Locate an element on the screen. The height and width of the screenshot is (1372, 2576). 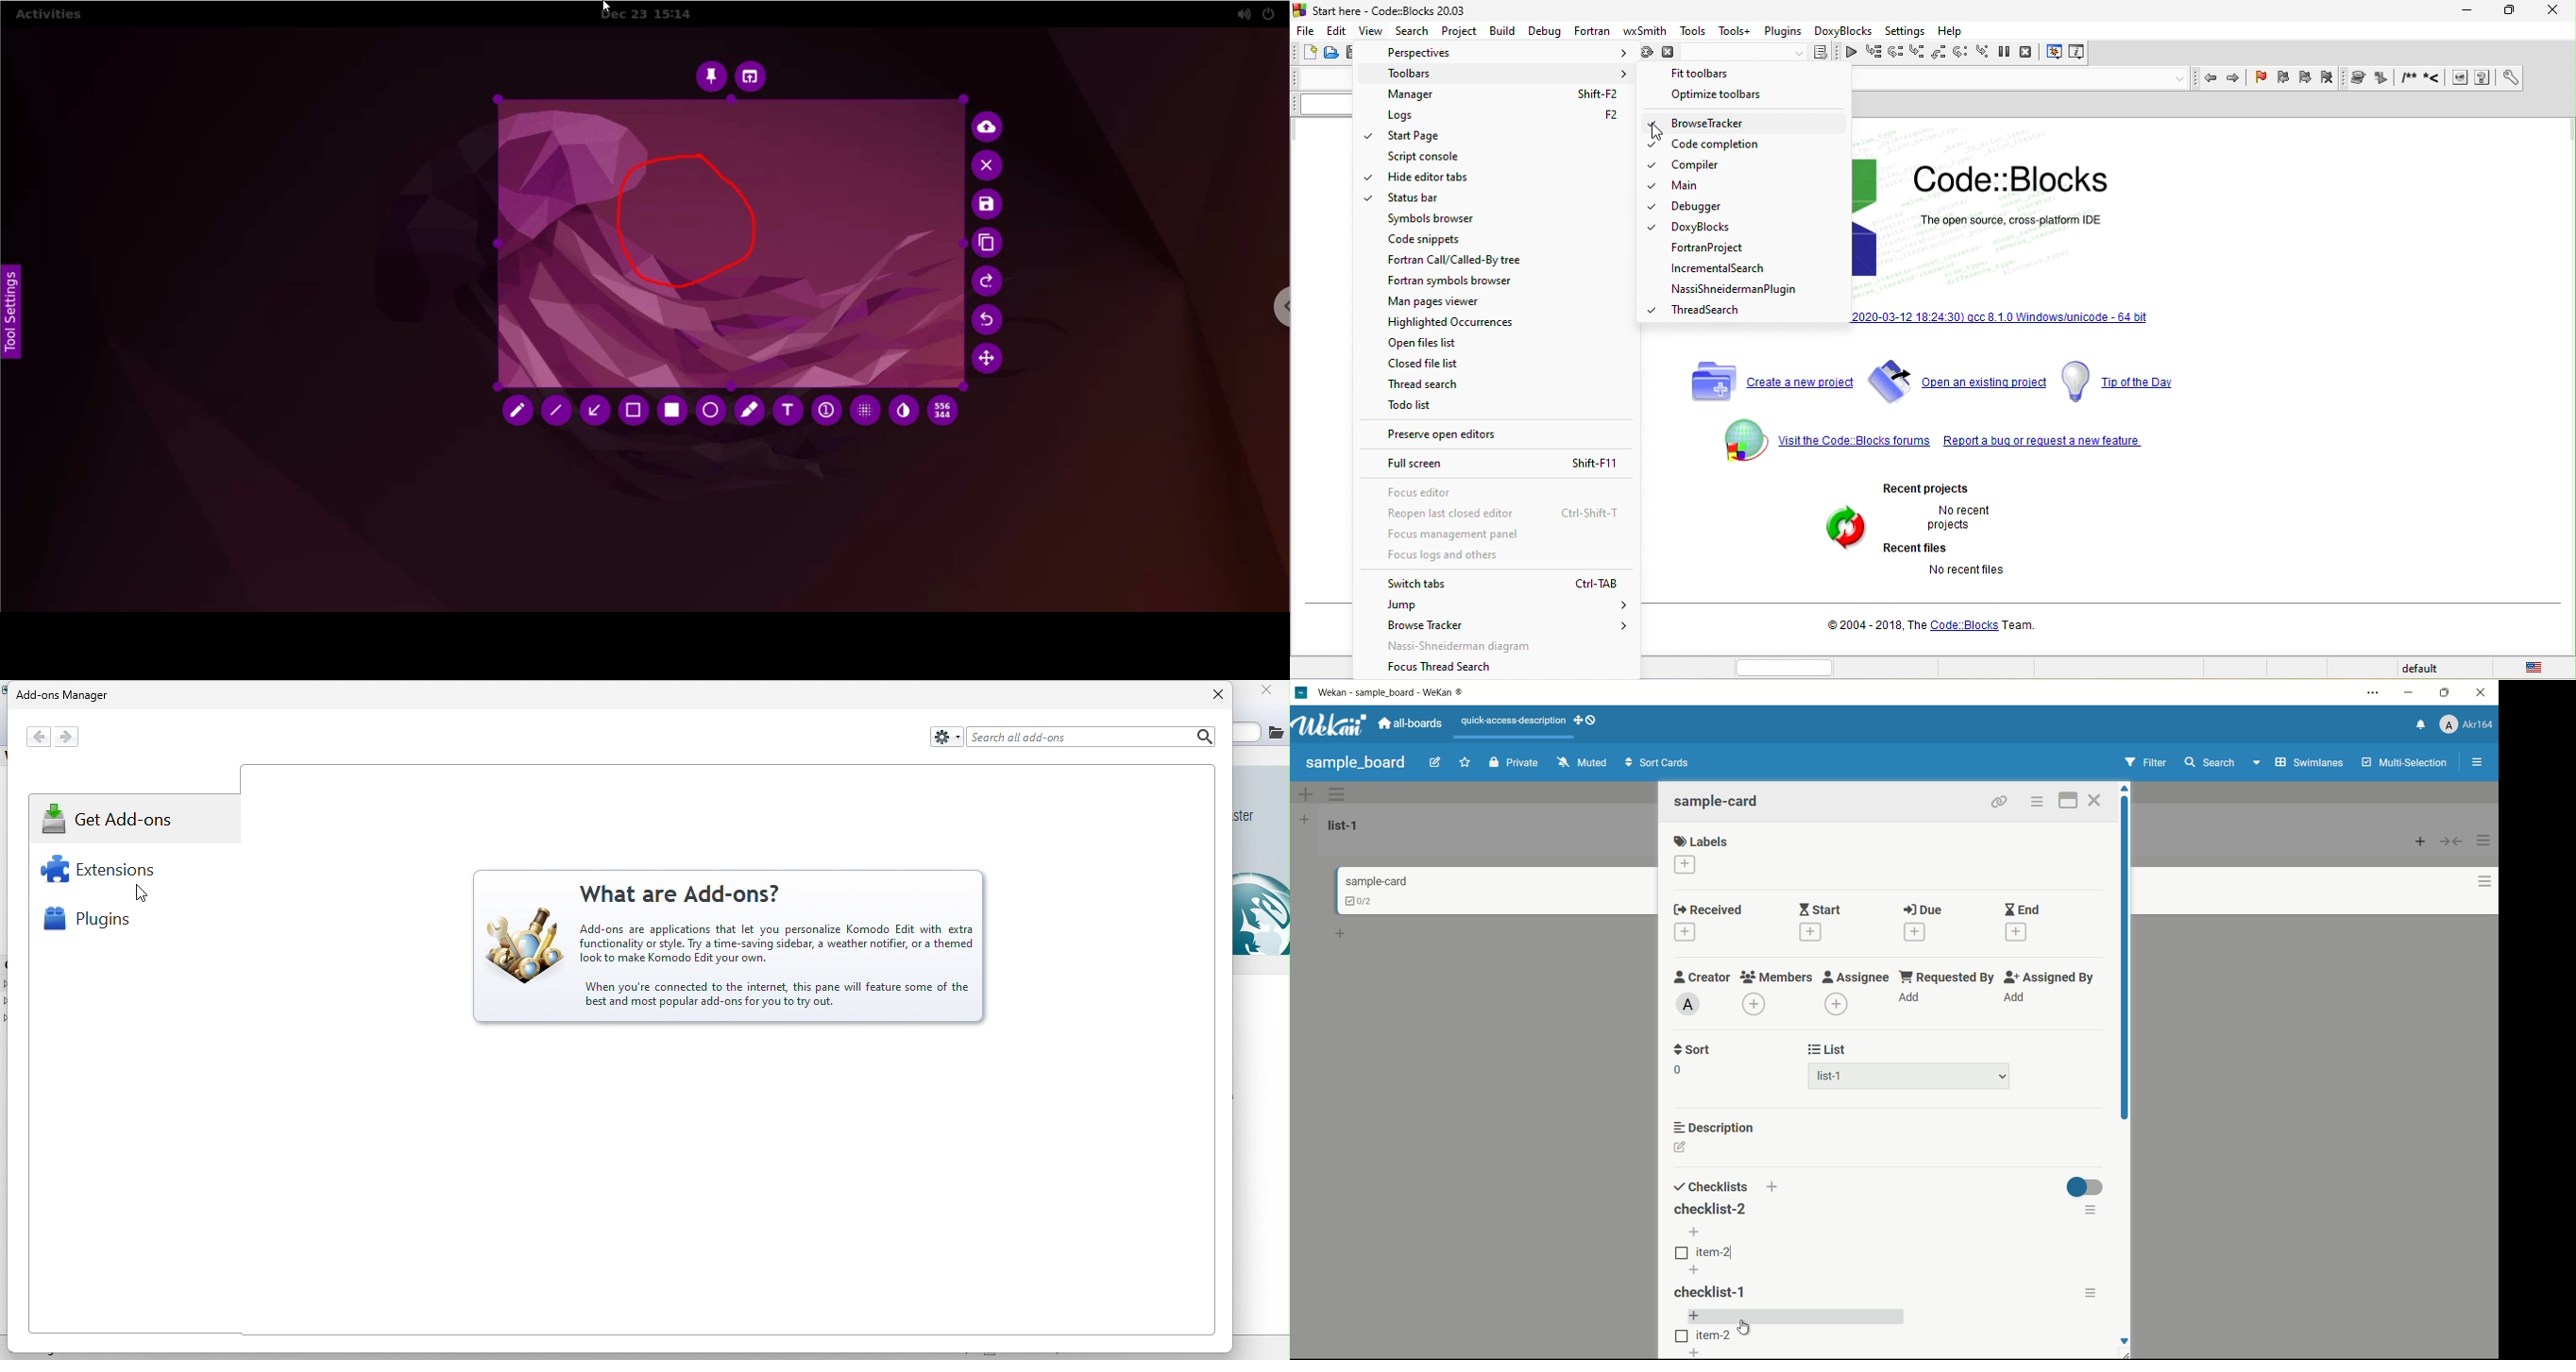
run to cursor is located at coordinates (1874, 54).